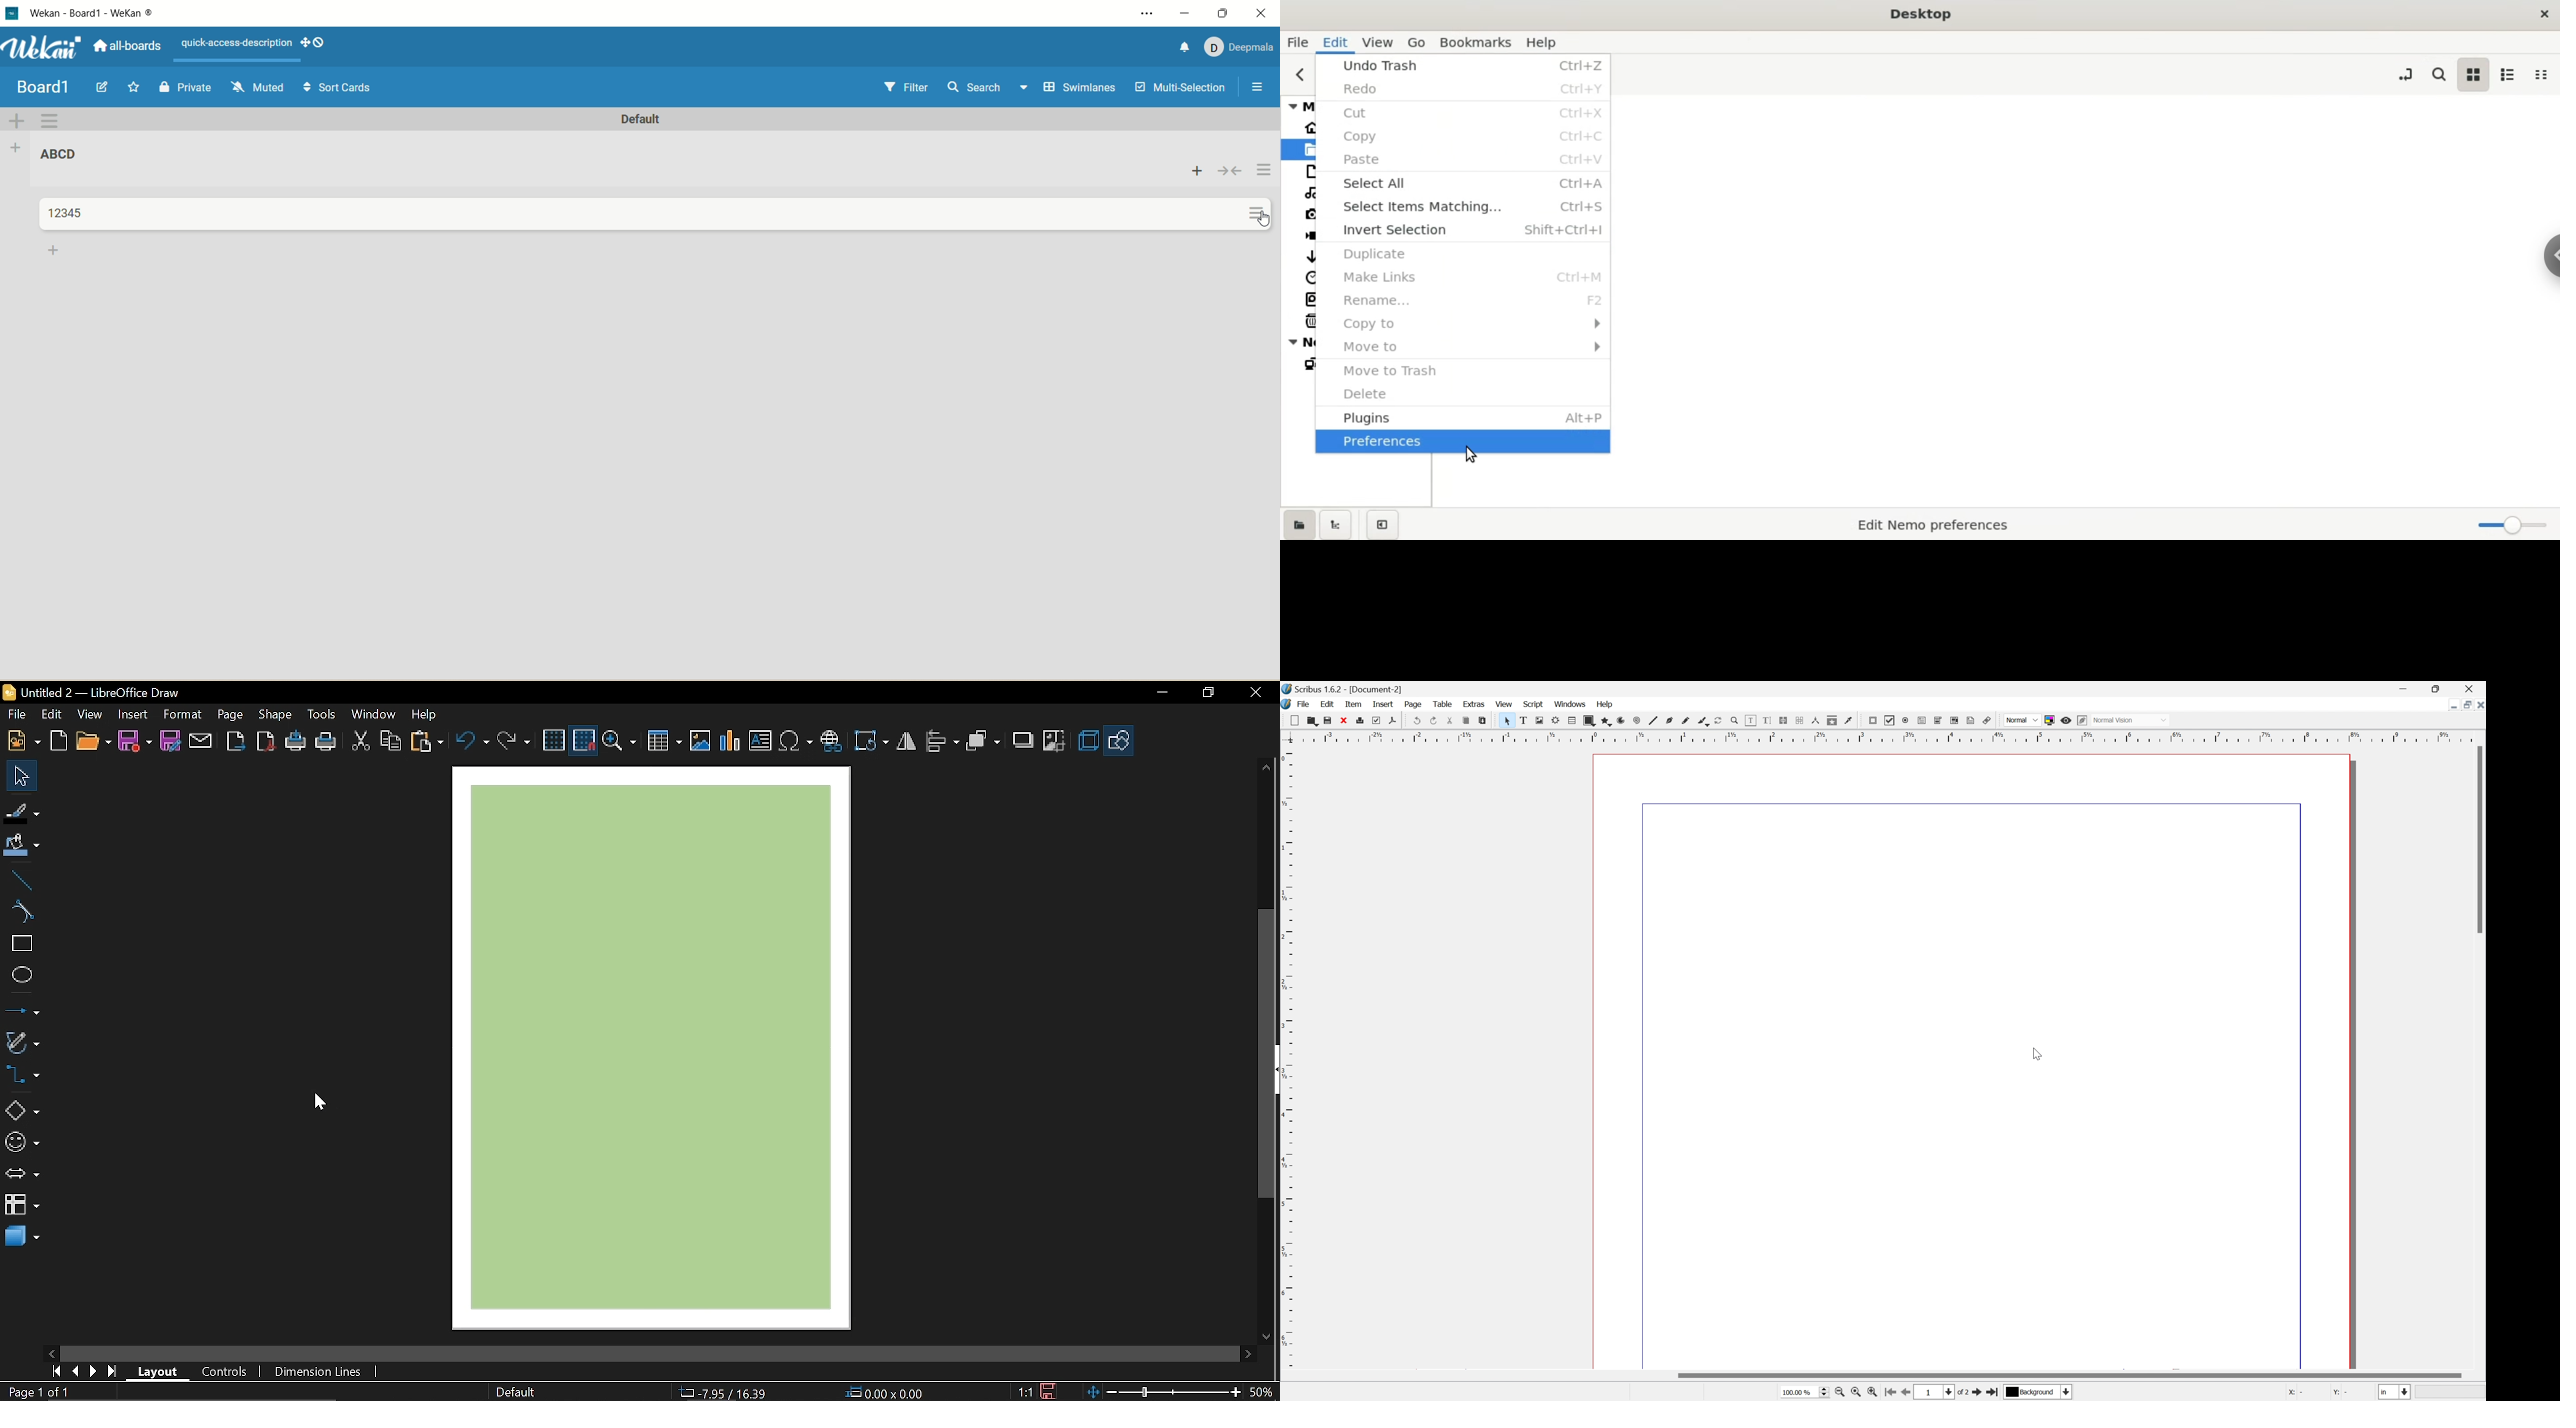  Describe the element at coordinates (1356, 705) in the screenshot. I see `Item` at that location.